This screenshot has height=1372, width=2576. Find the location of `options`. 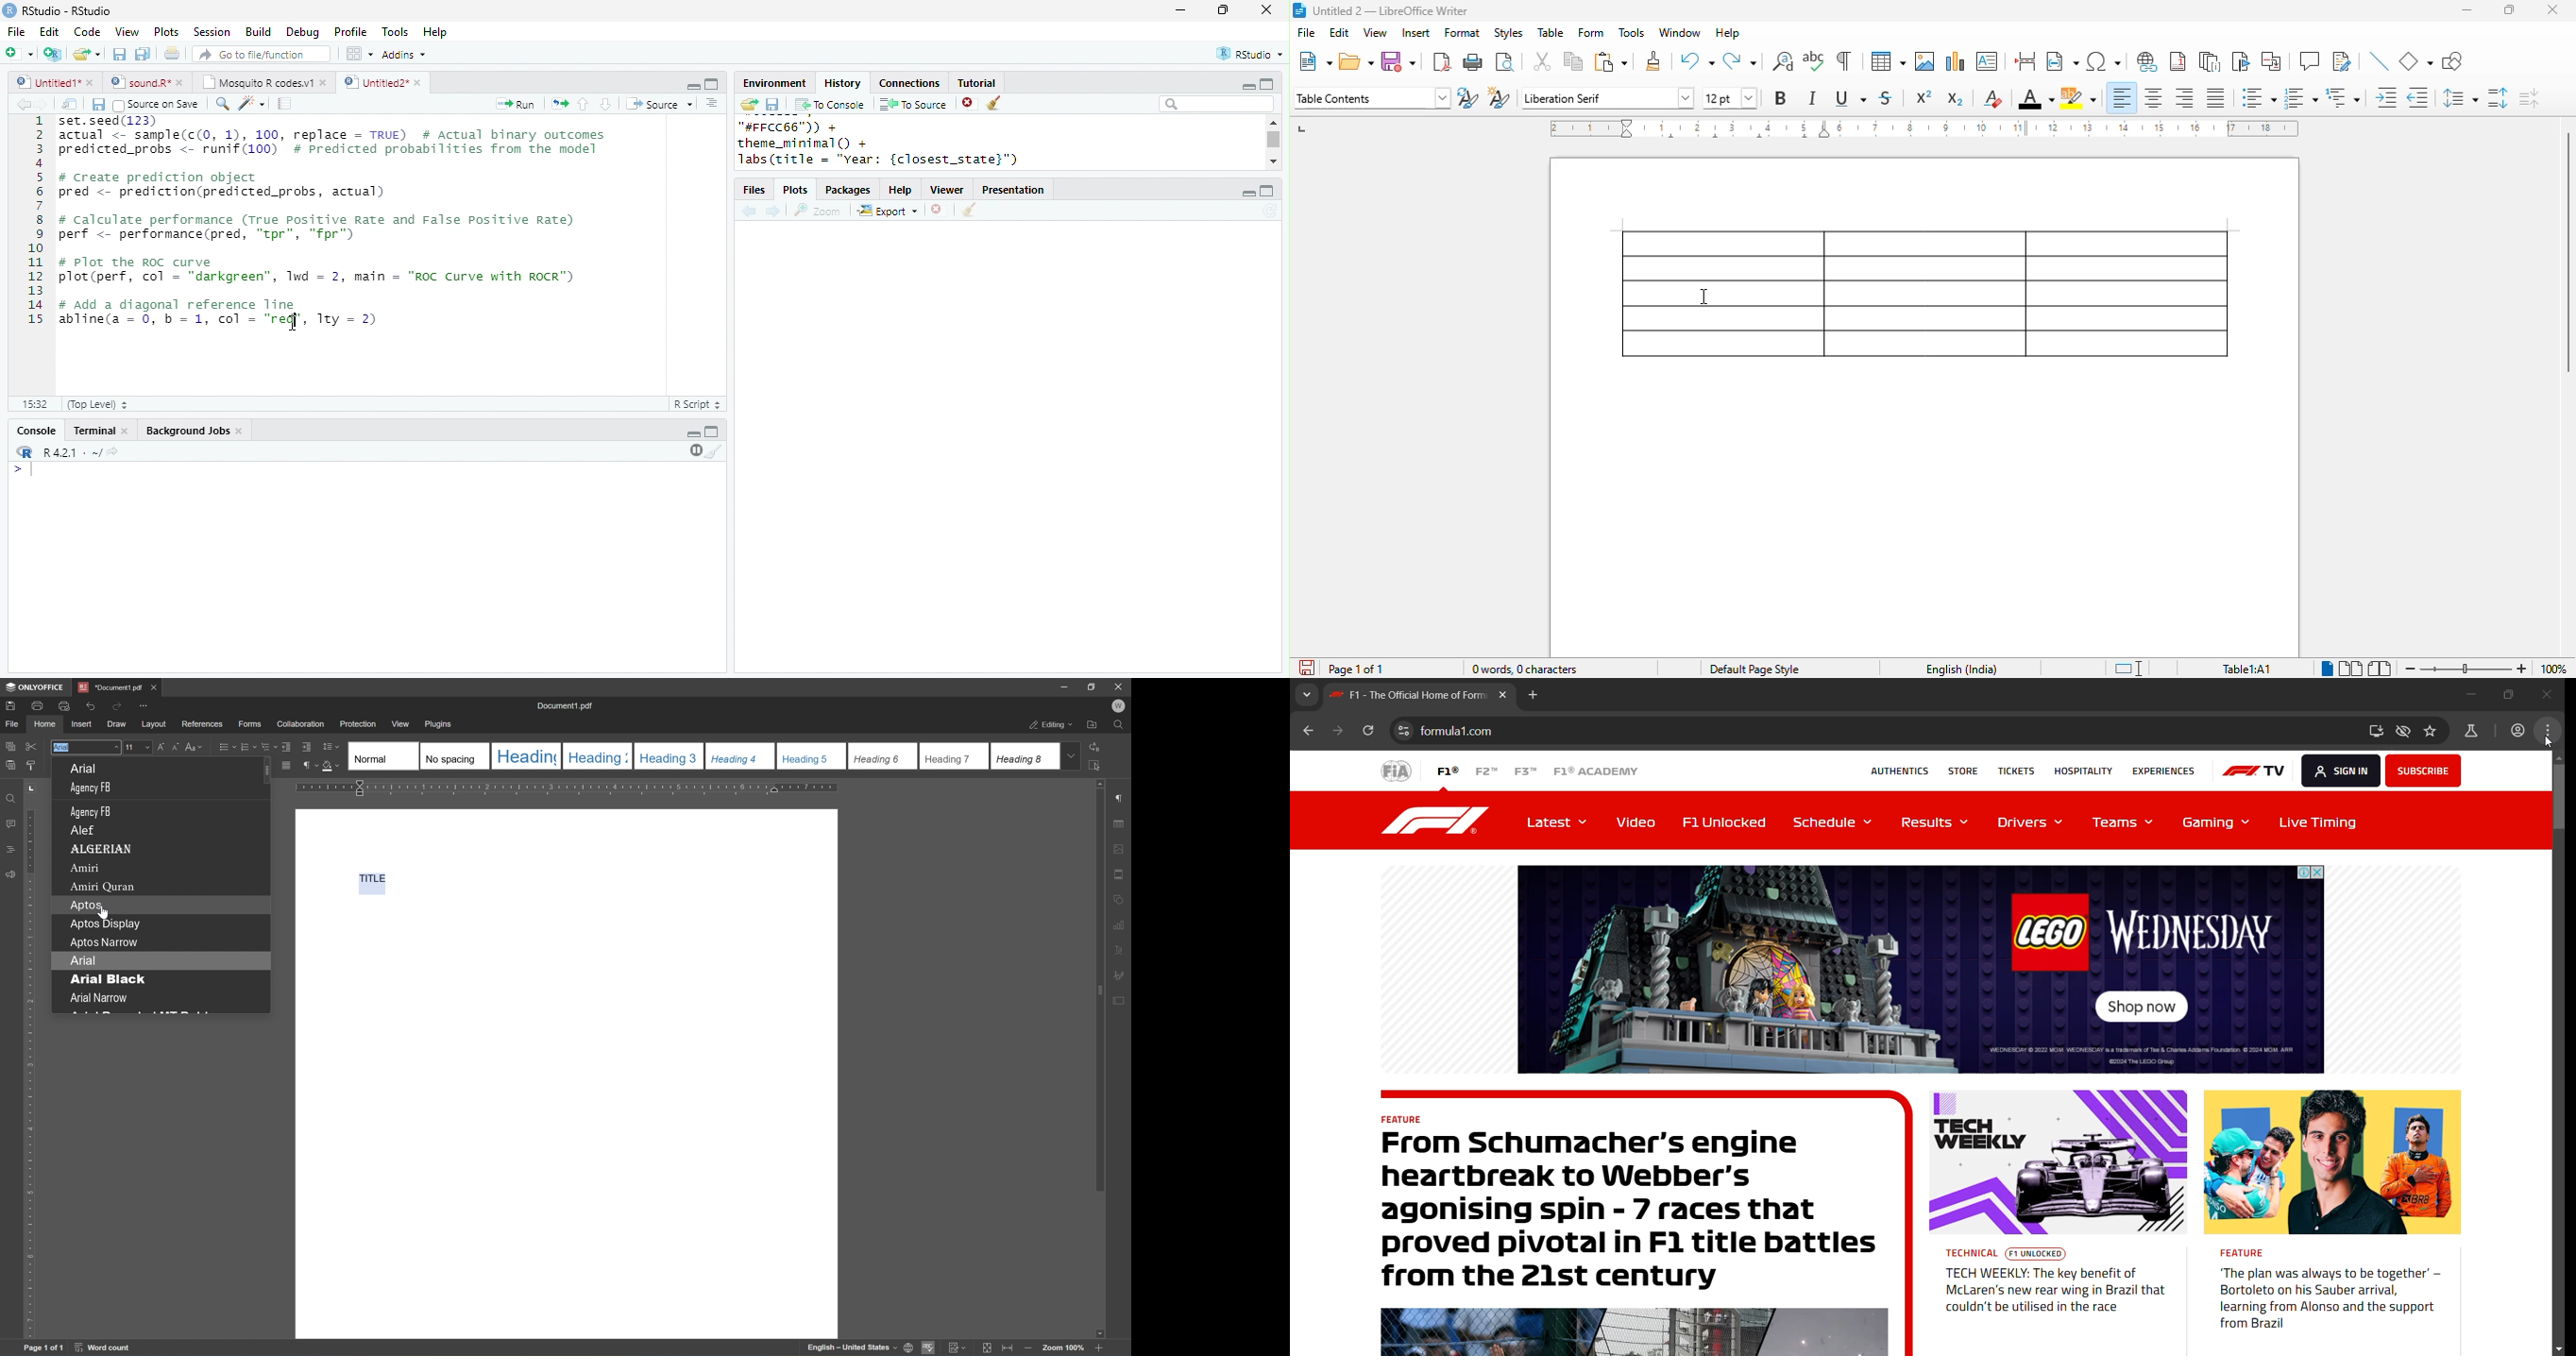

options is located at coordinates (712, 103).